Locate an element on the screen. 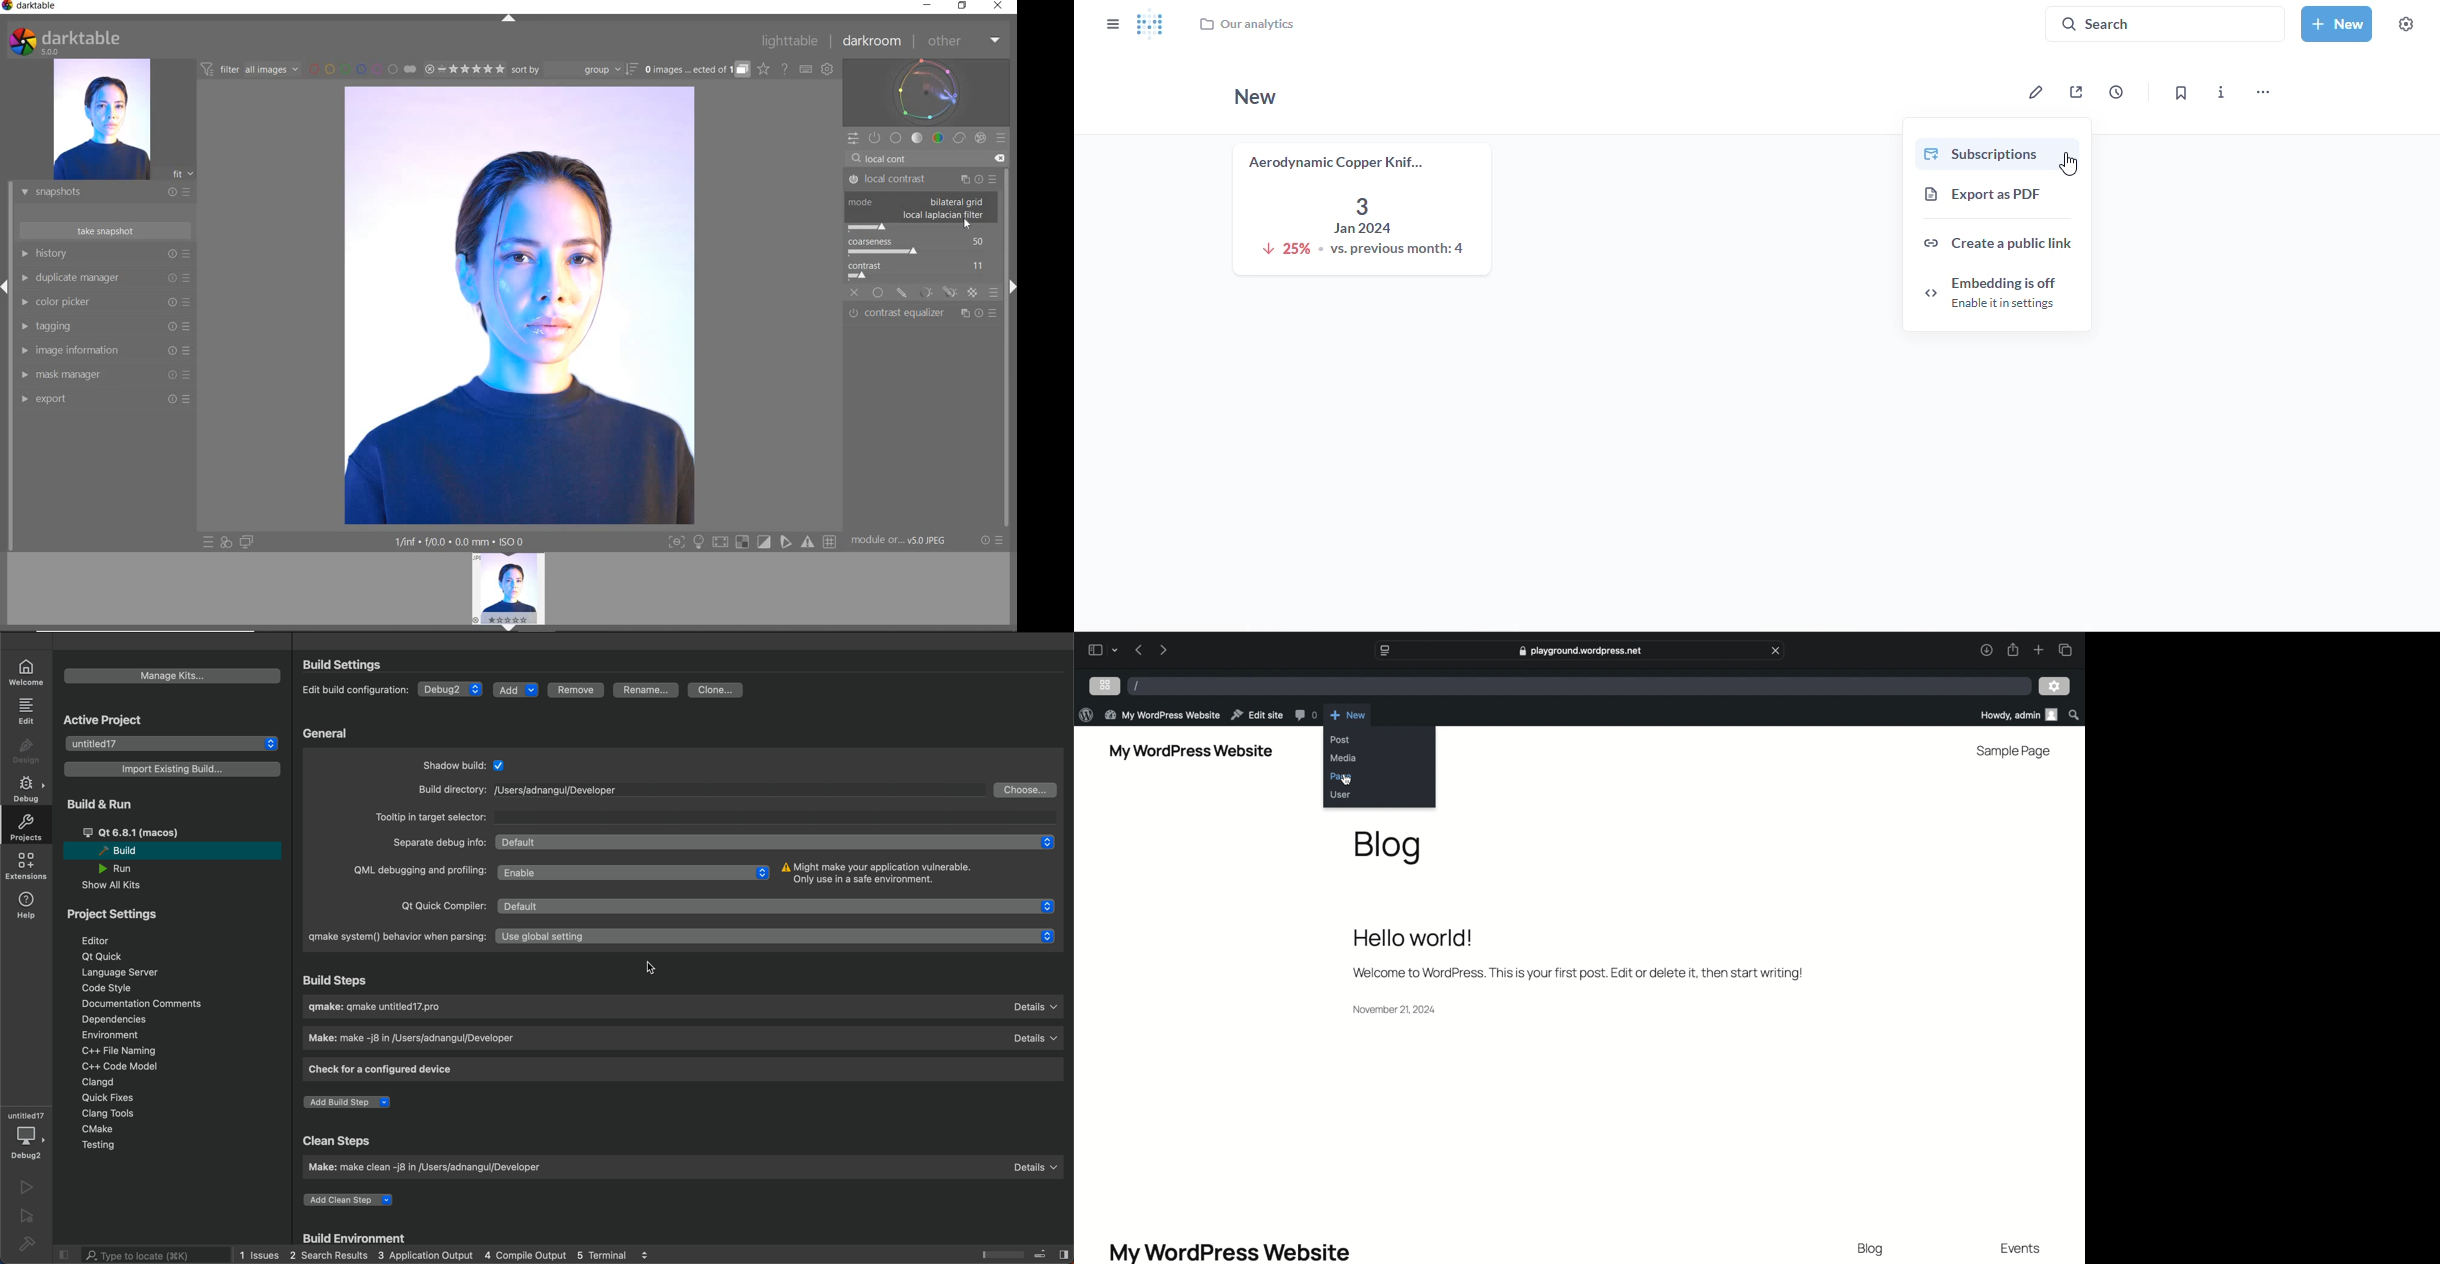 This screenshot has width=2464, height=1288. add is located at coordinates (515, 691).